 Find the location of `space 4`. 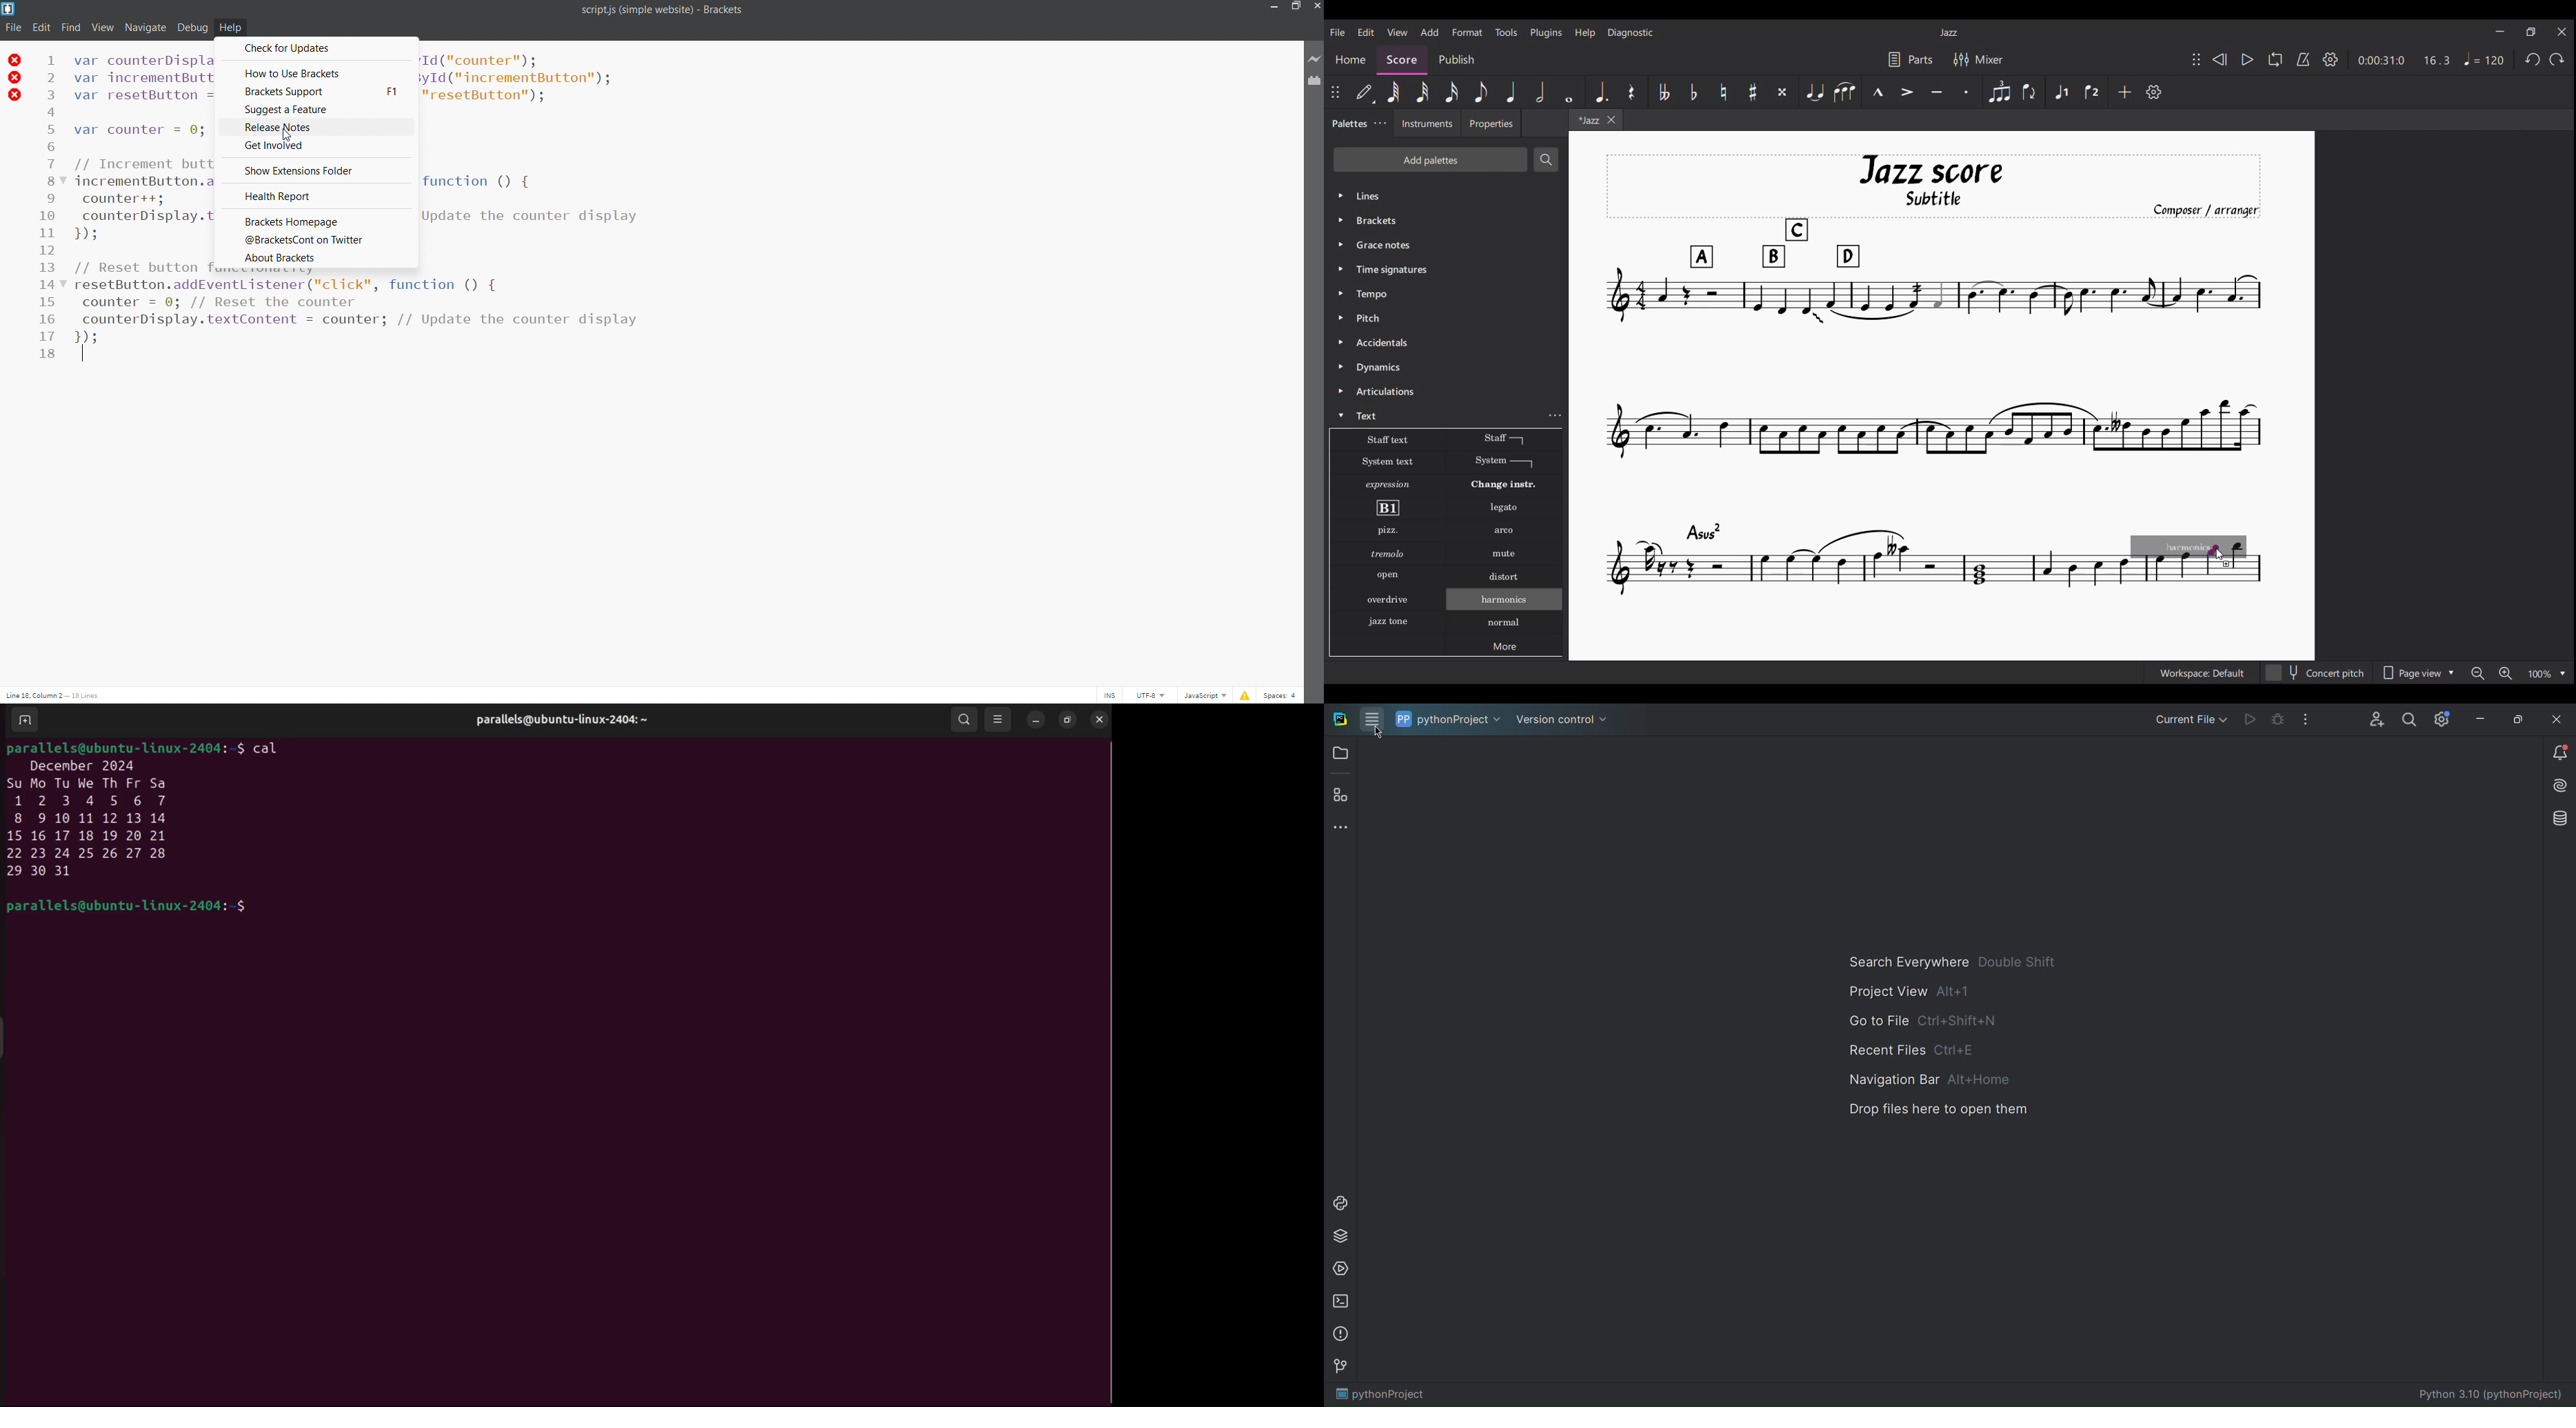

space 4 is located at coordinates (1283, 694).